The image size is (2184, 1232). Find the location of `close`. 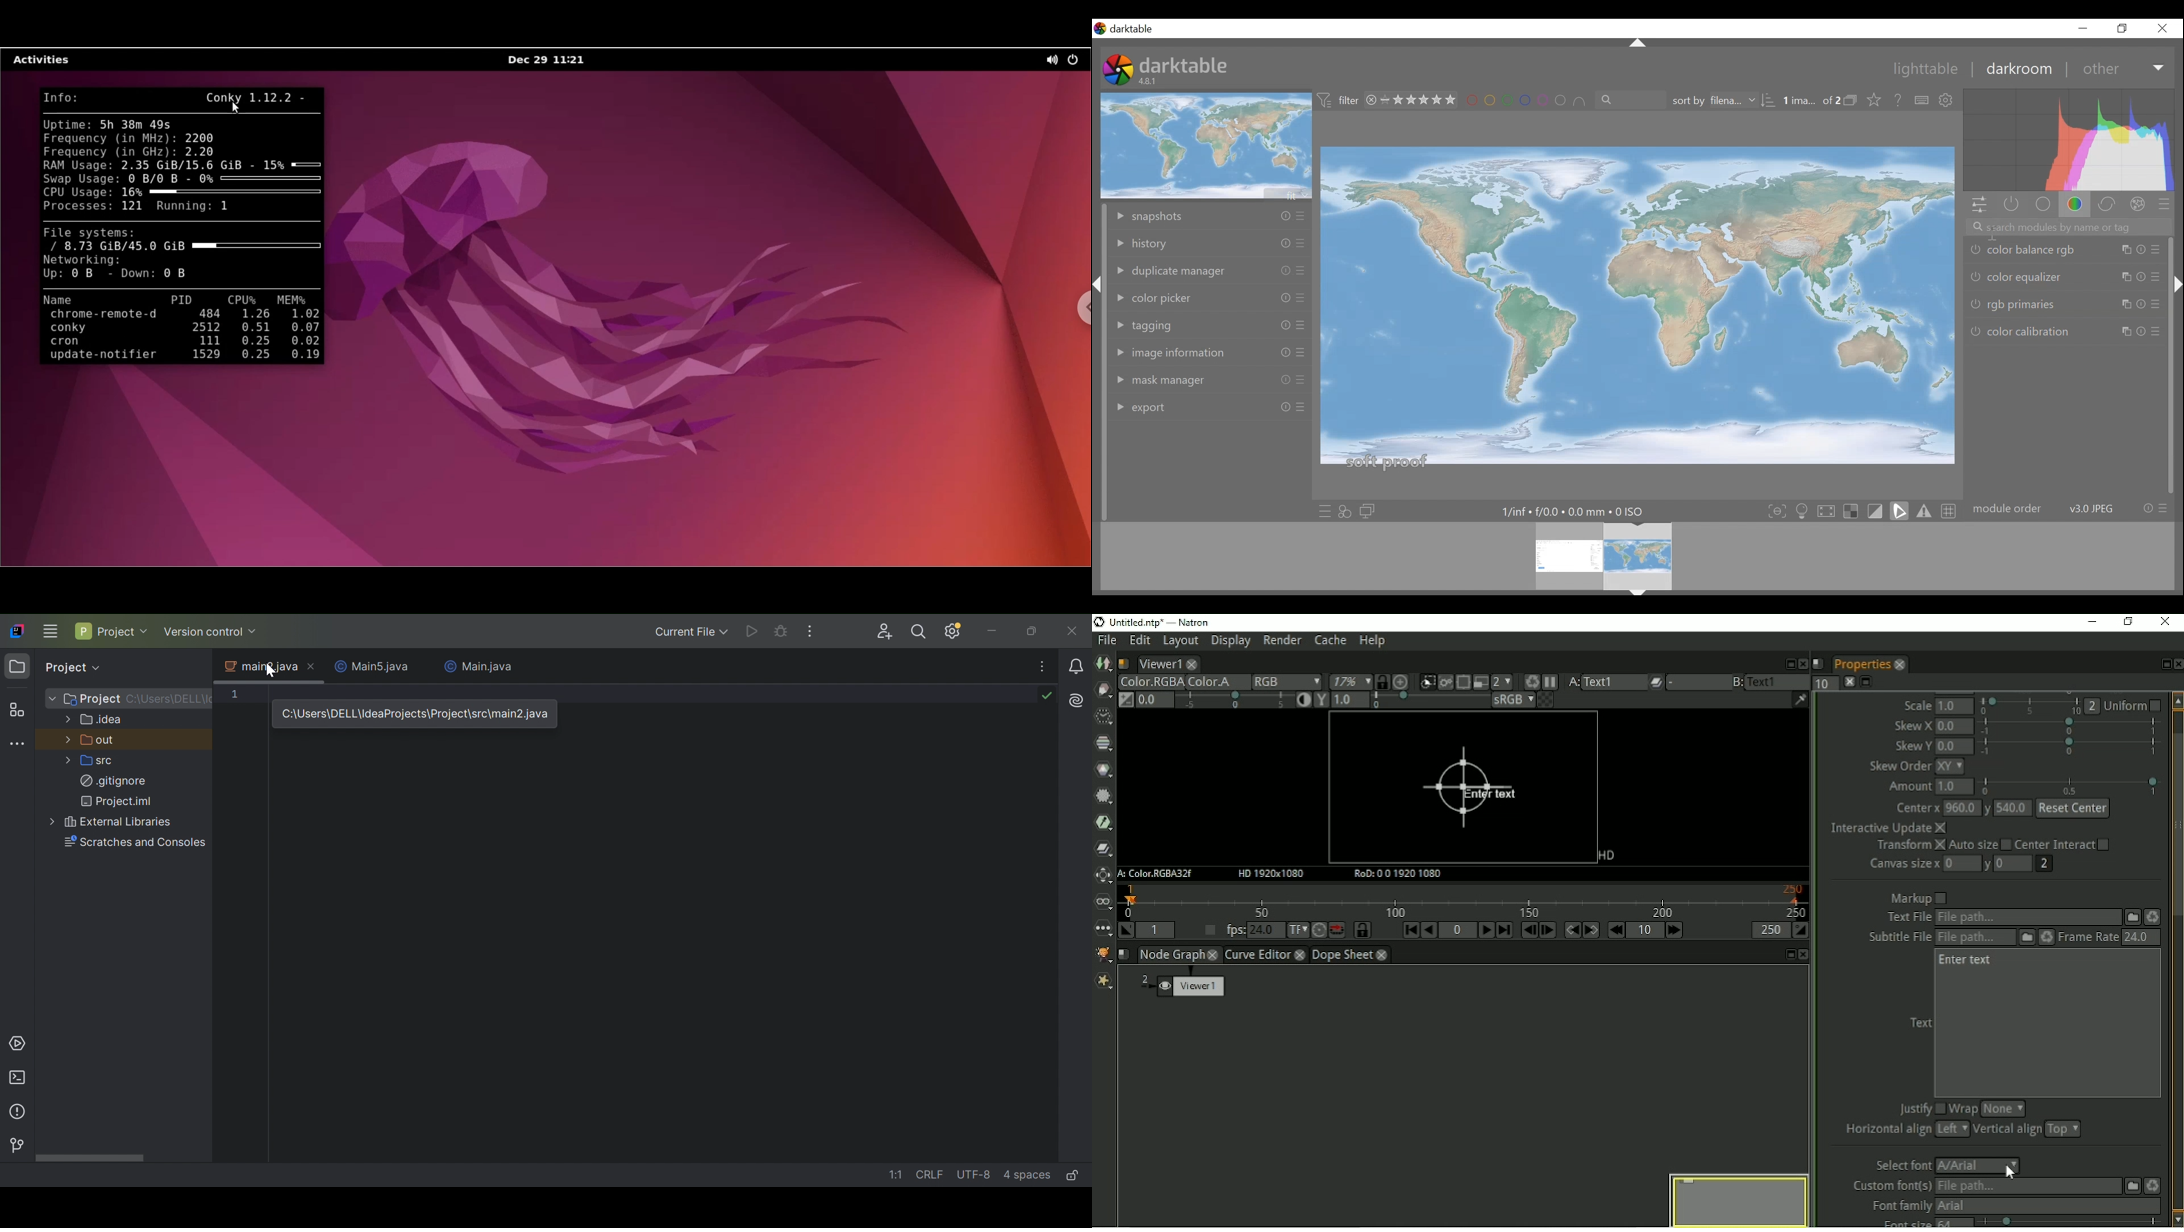

close is located at coordinates (1301, 956).